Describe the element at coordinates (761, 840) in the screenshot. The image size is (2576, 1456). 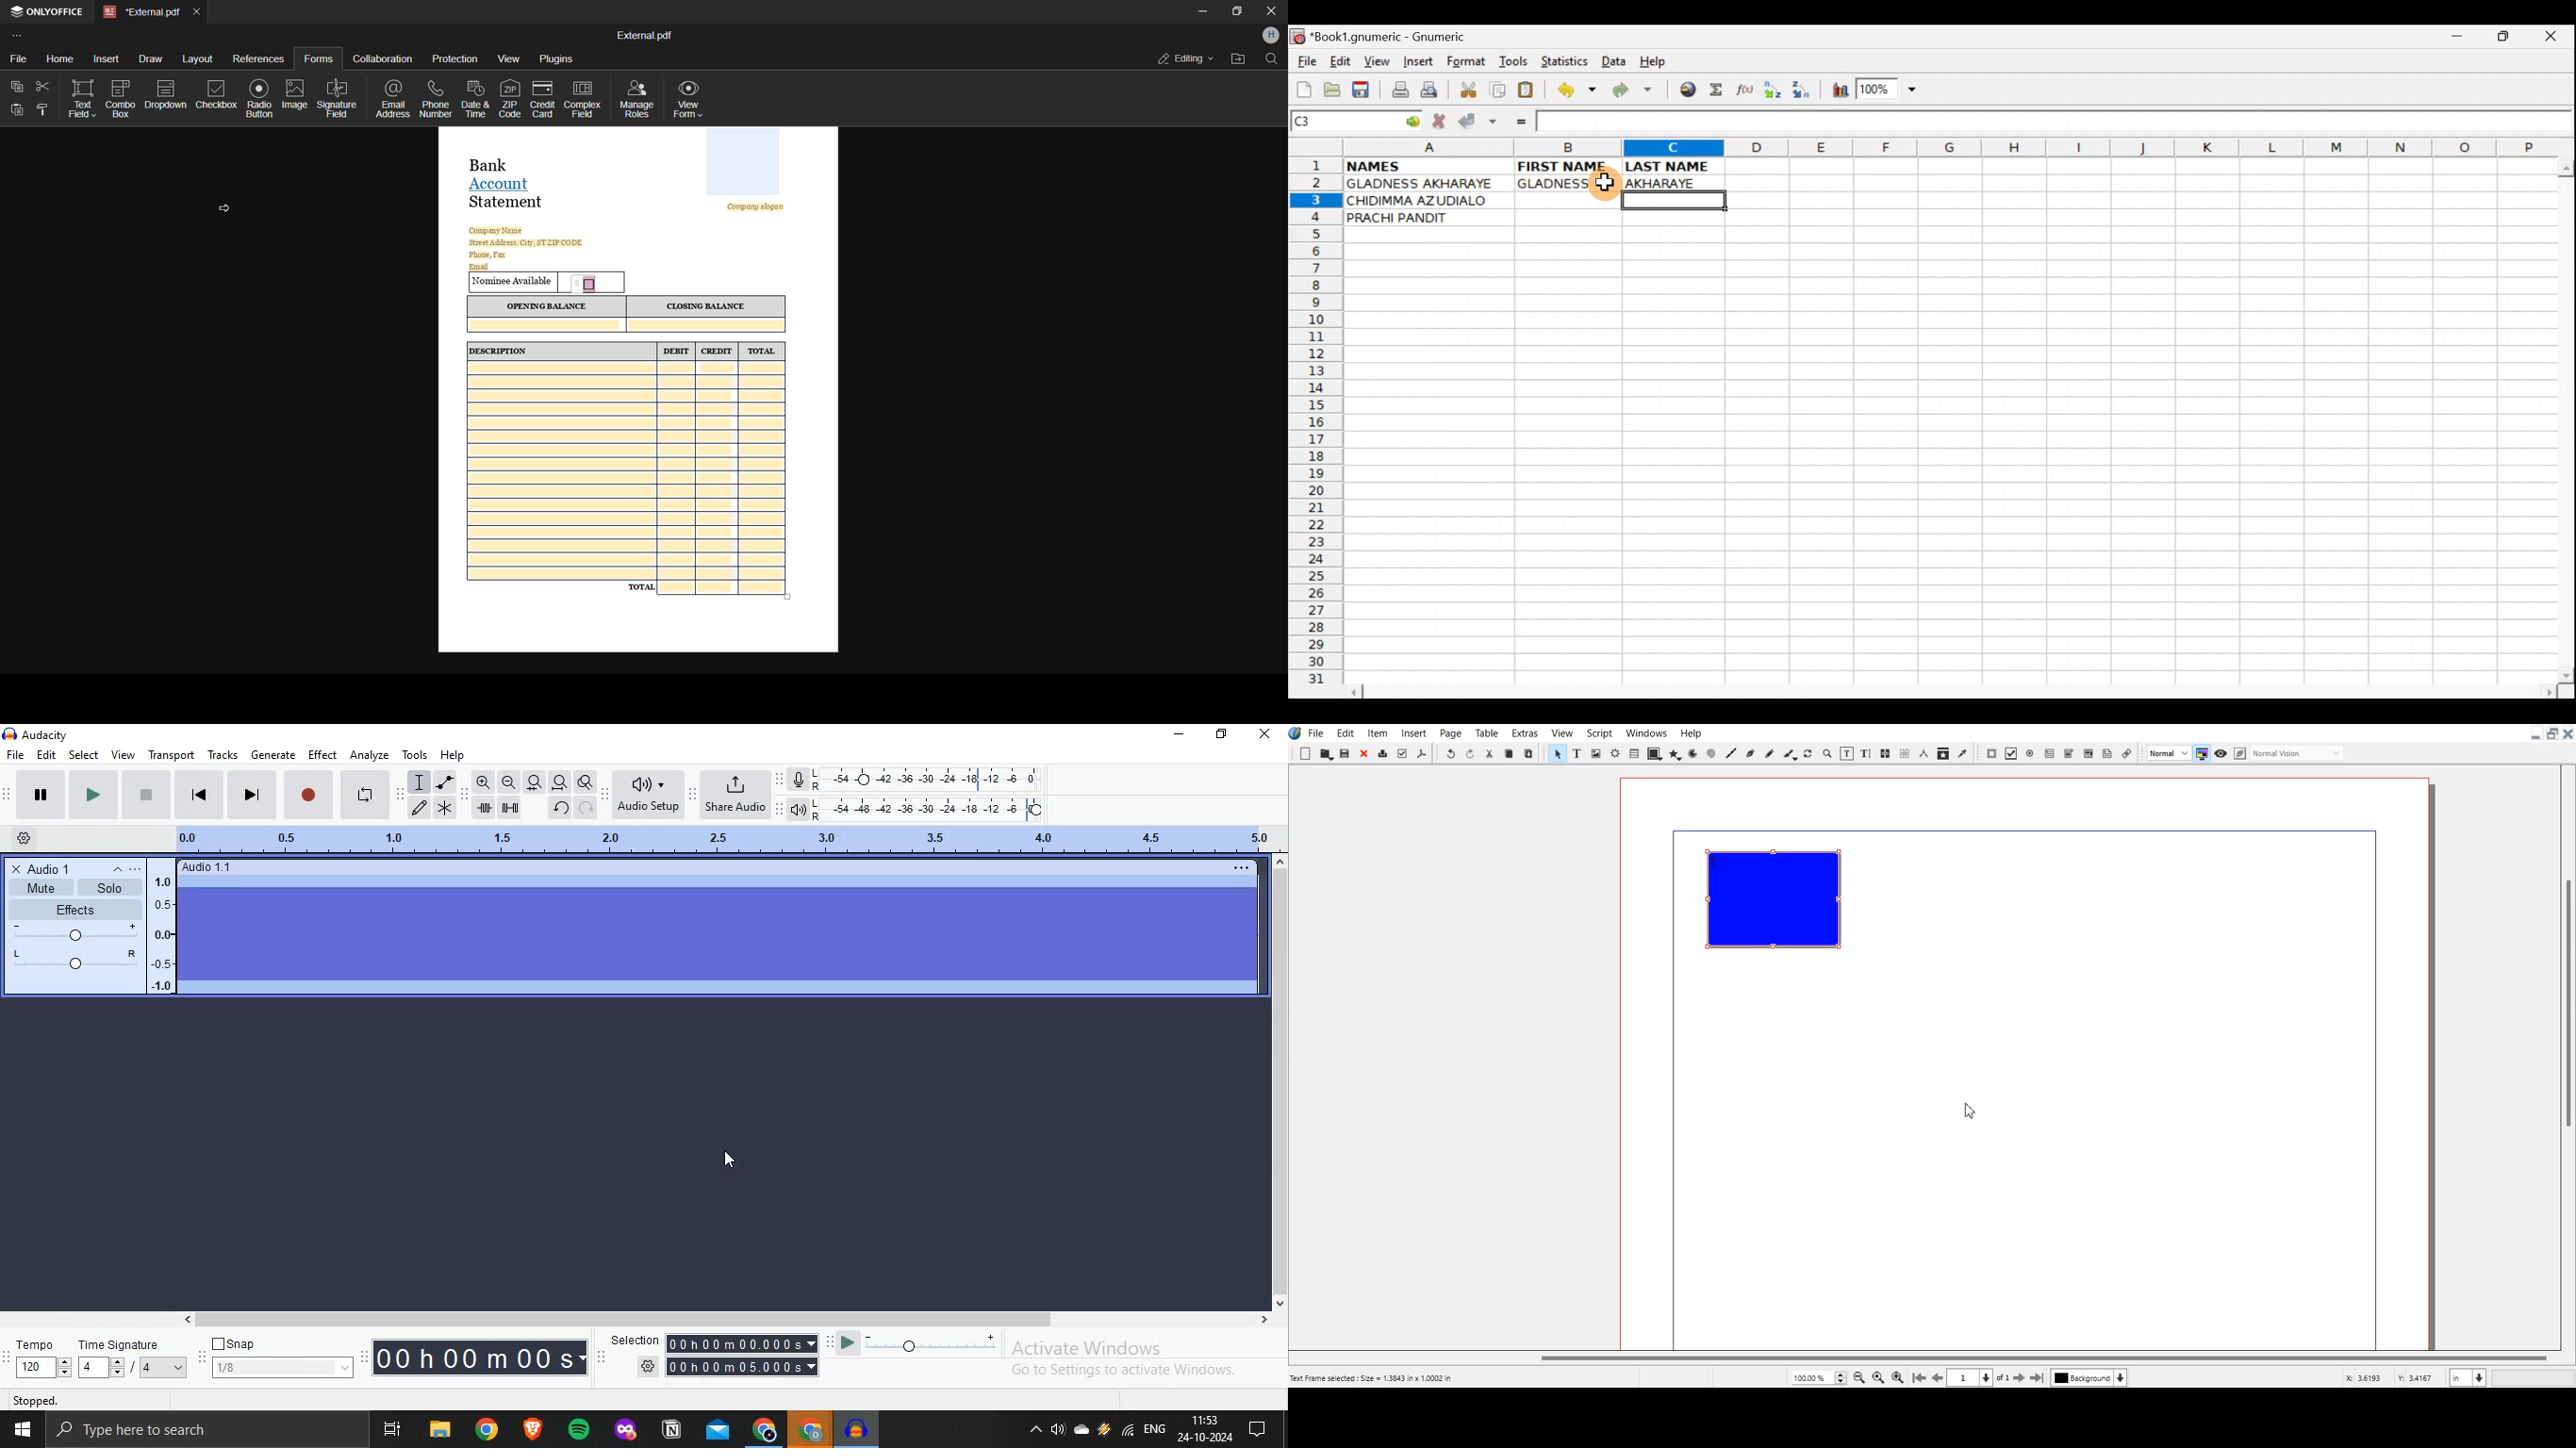
I see `3.0 40 20 60 Led 80 20 10.0 10 120 130
| 1 a NT Cl` at that location.